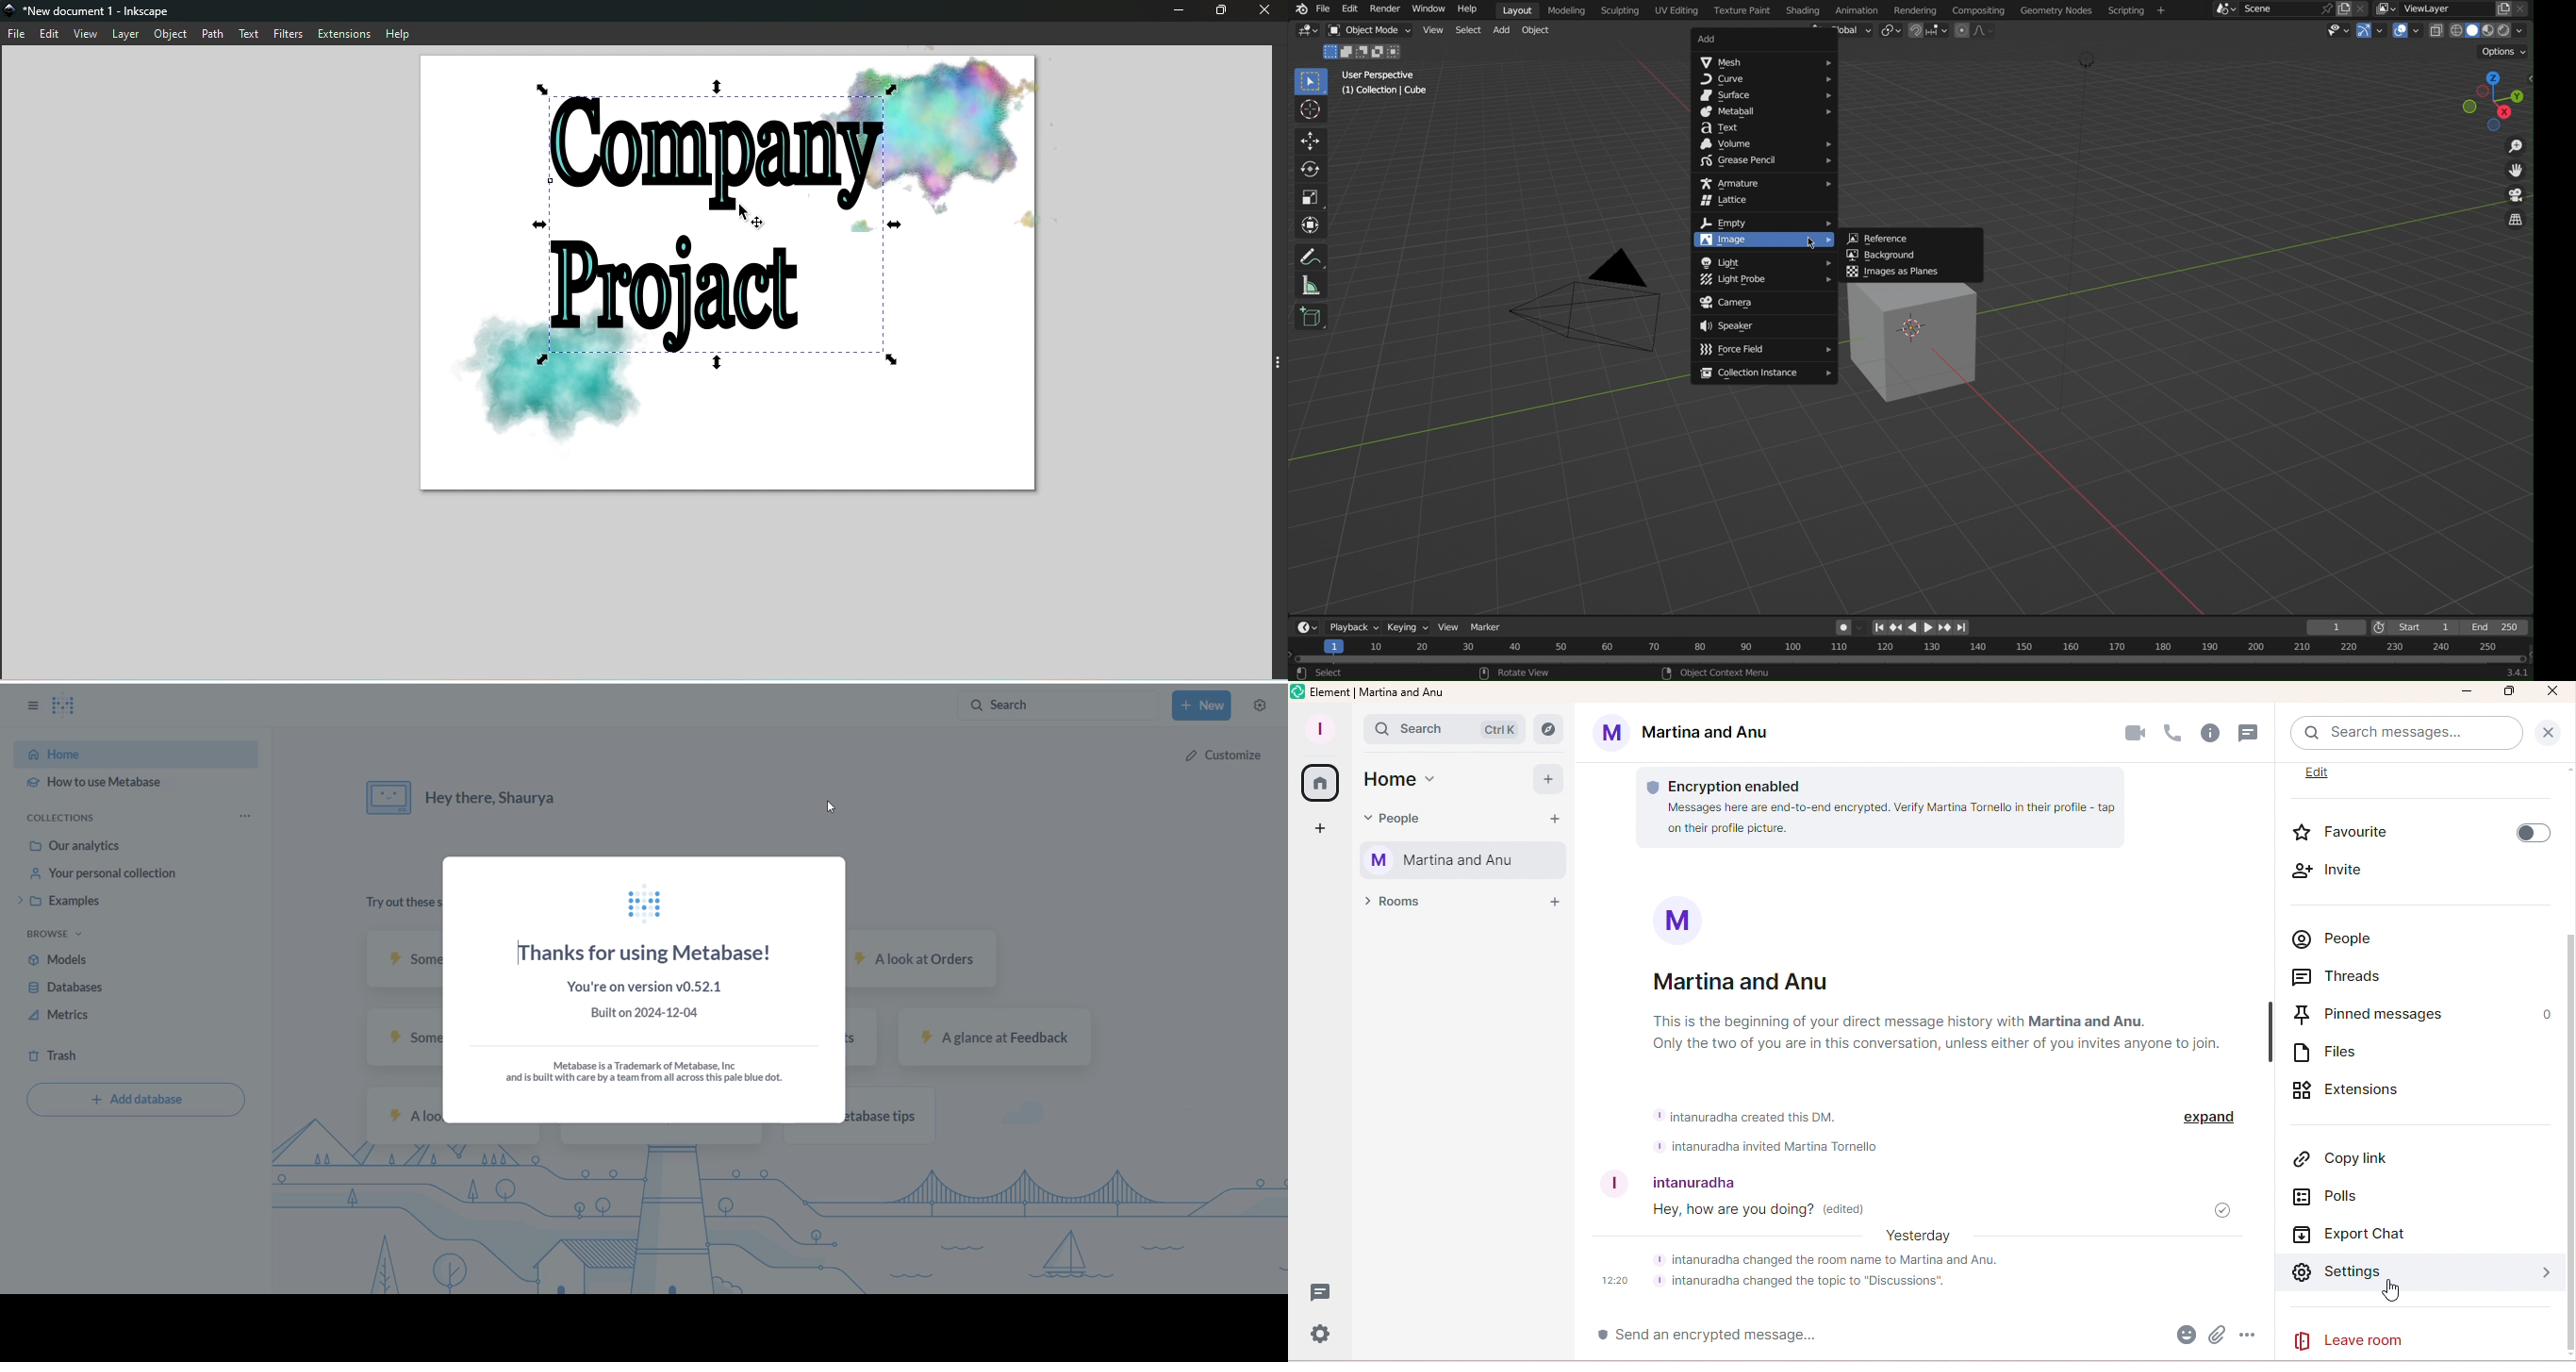 This screenshot has height=1372, width=2576. I want to click on Layout, so click(1517, 8).